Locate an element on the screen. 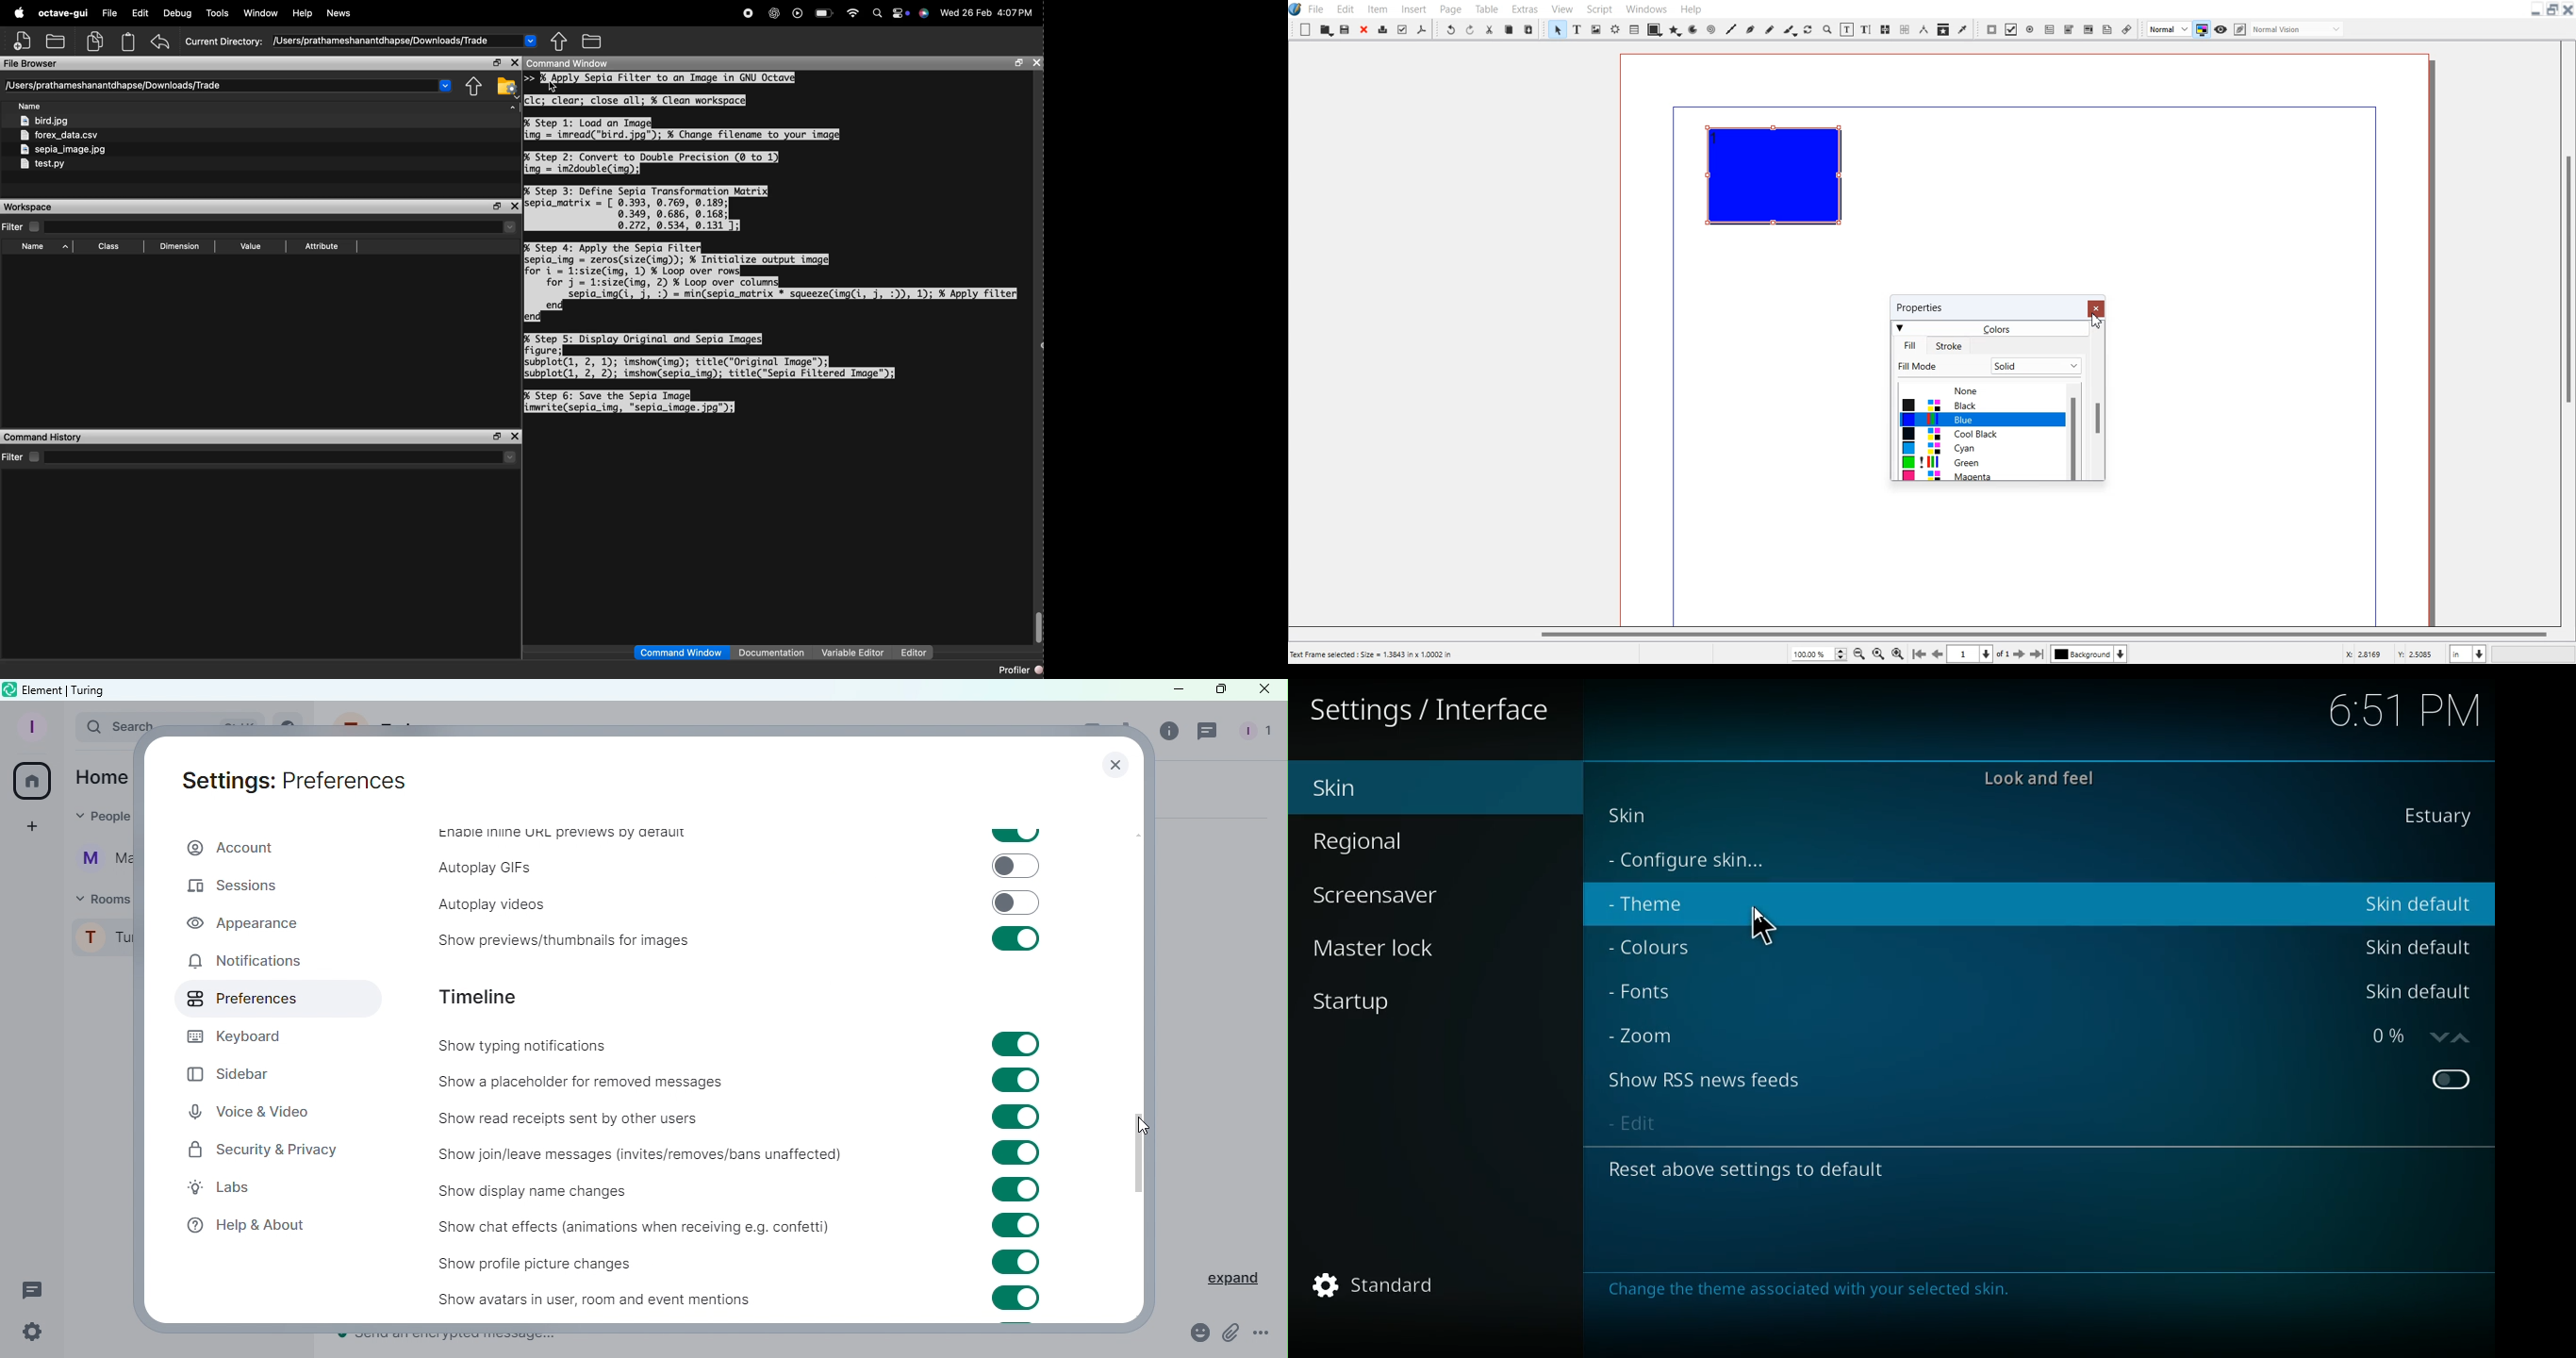 The width and height of the screenshot is (2576, 1372). Drop-down  is located at coordinates (511, 457).